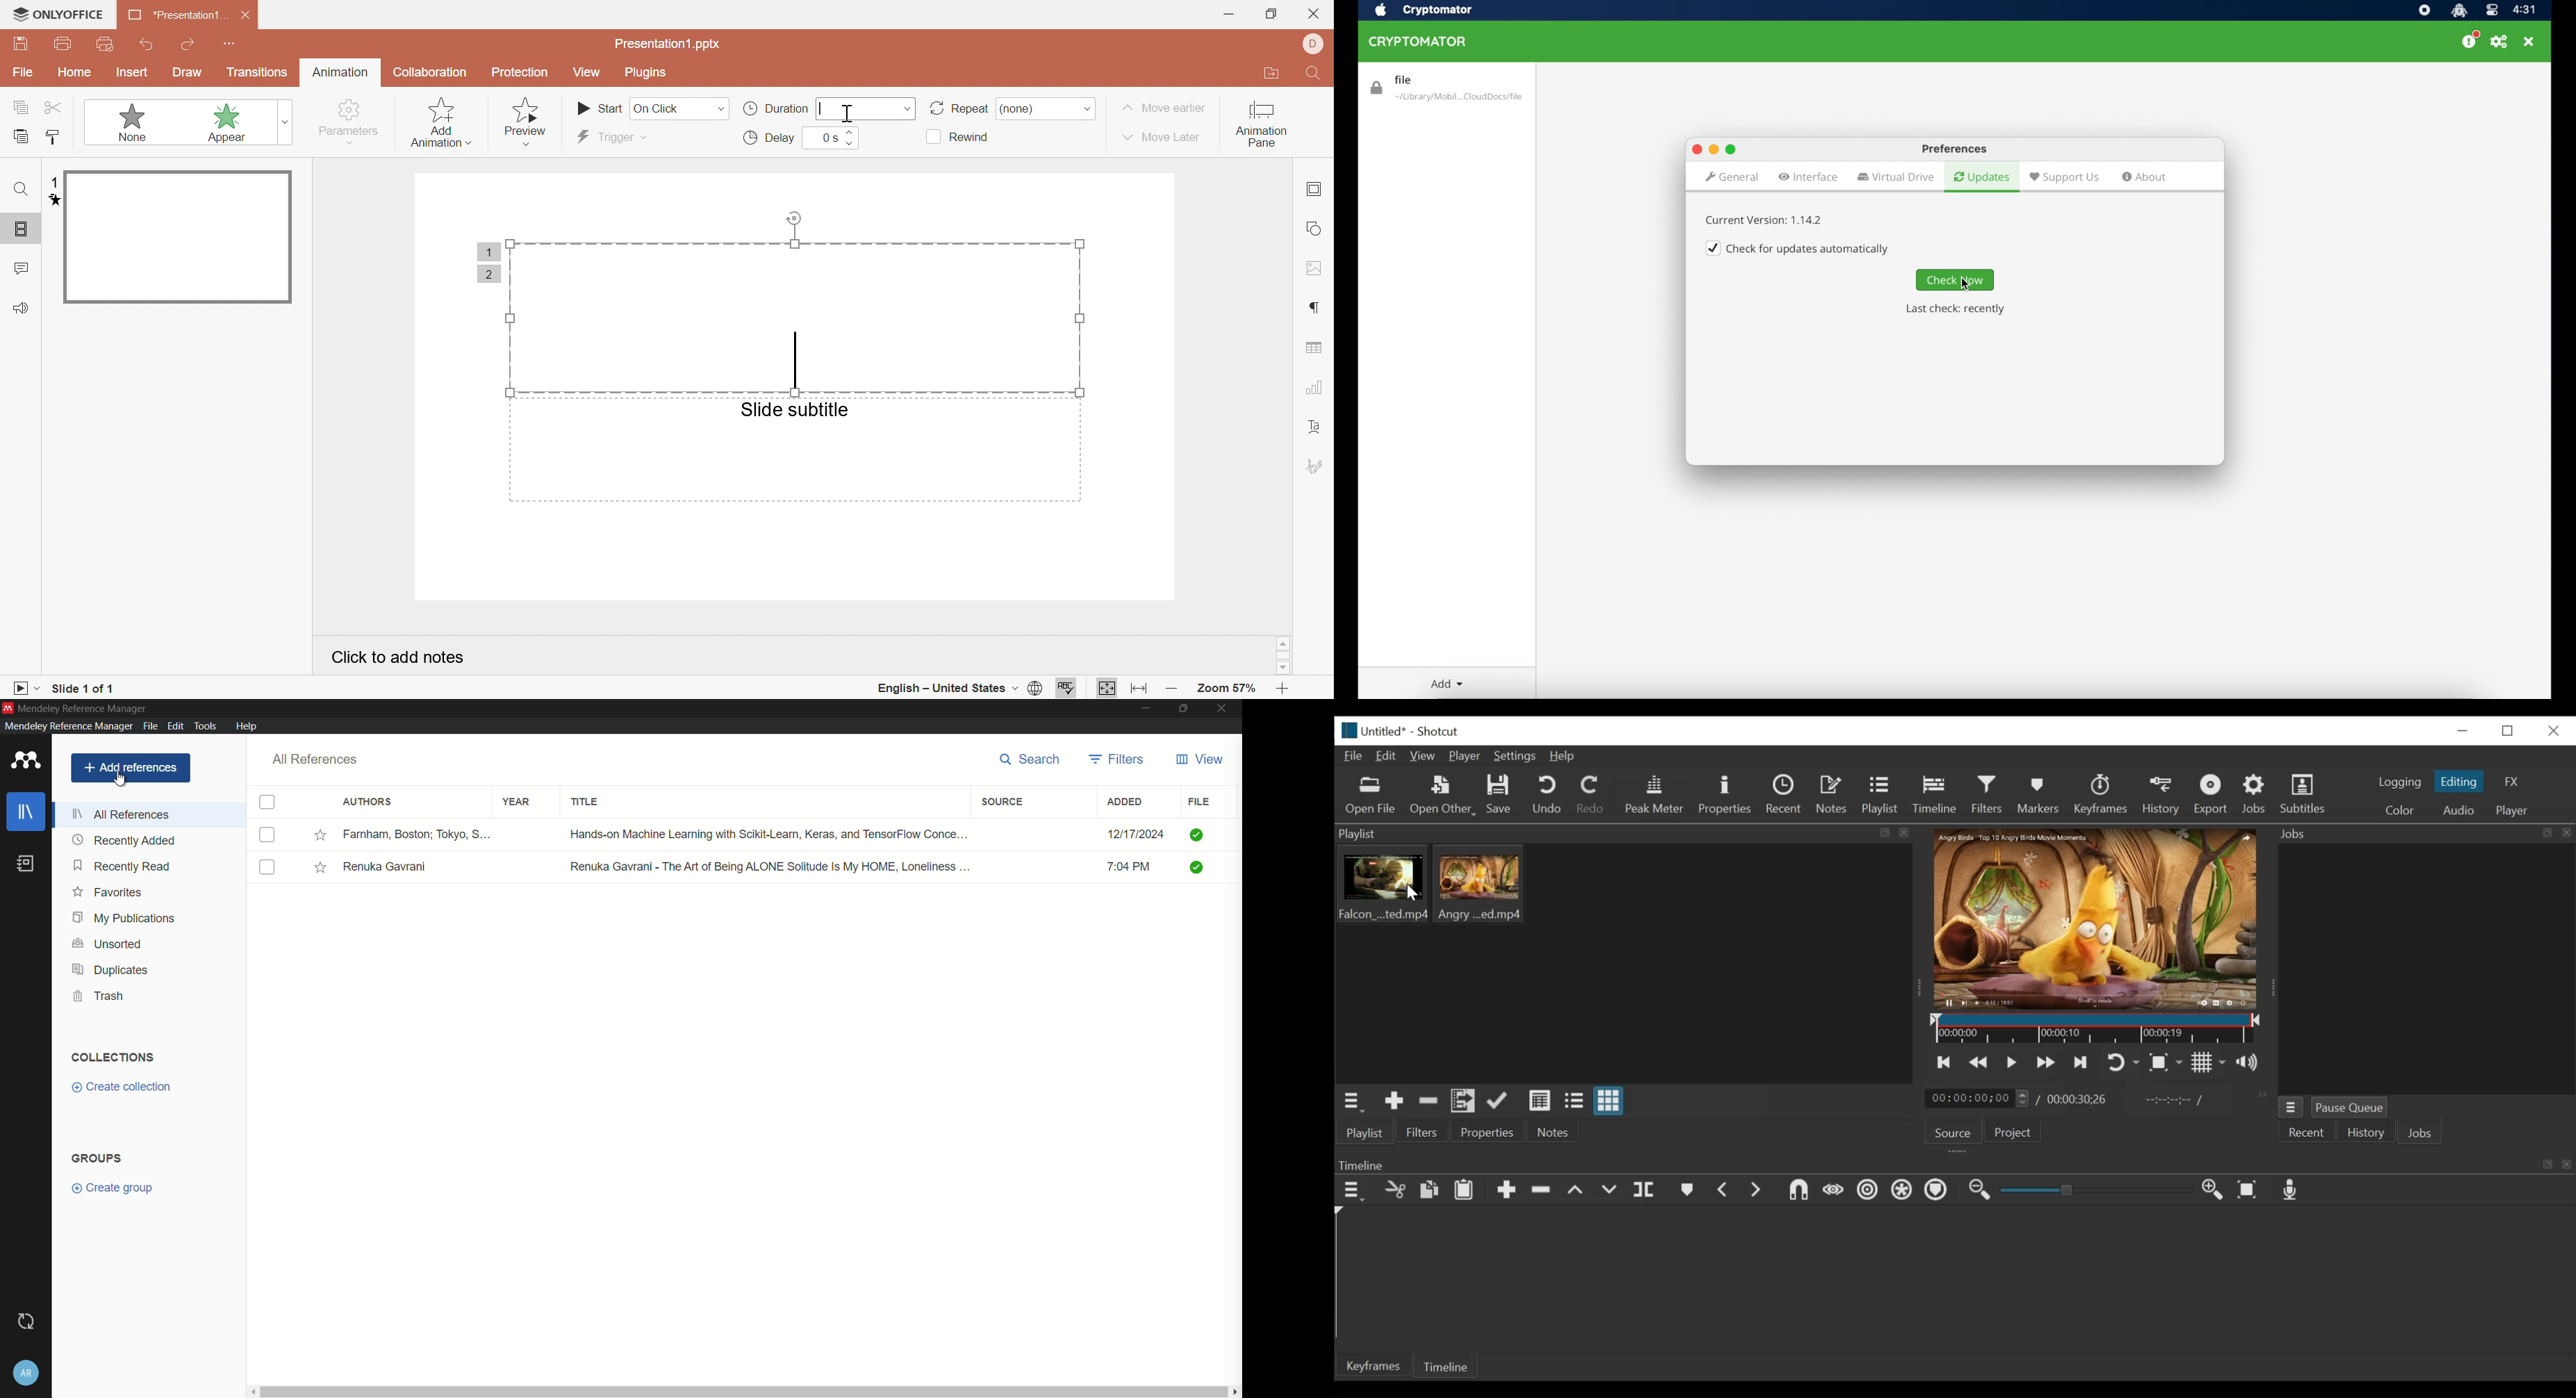  I want to click on Renuka Gavrani - The Art of Being ALONE Solitude Is My HOME, Loneliness ..., so click(771, 866).